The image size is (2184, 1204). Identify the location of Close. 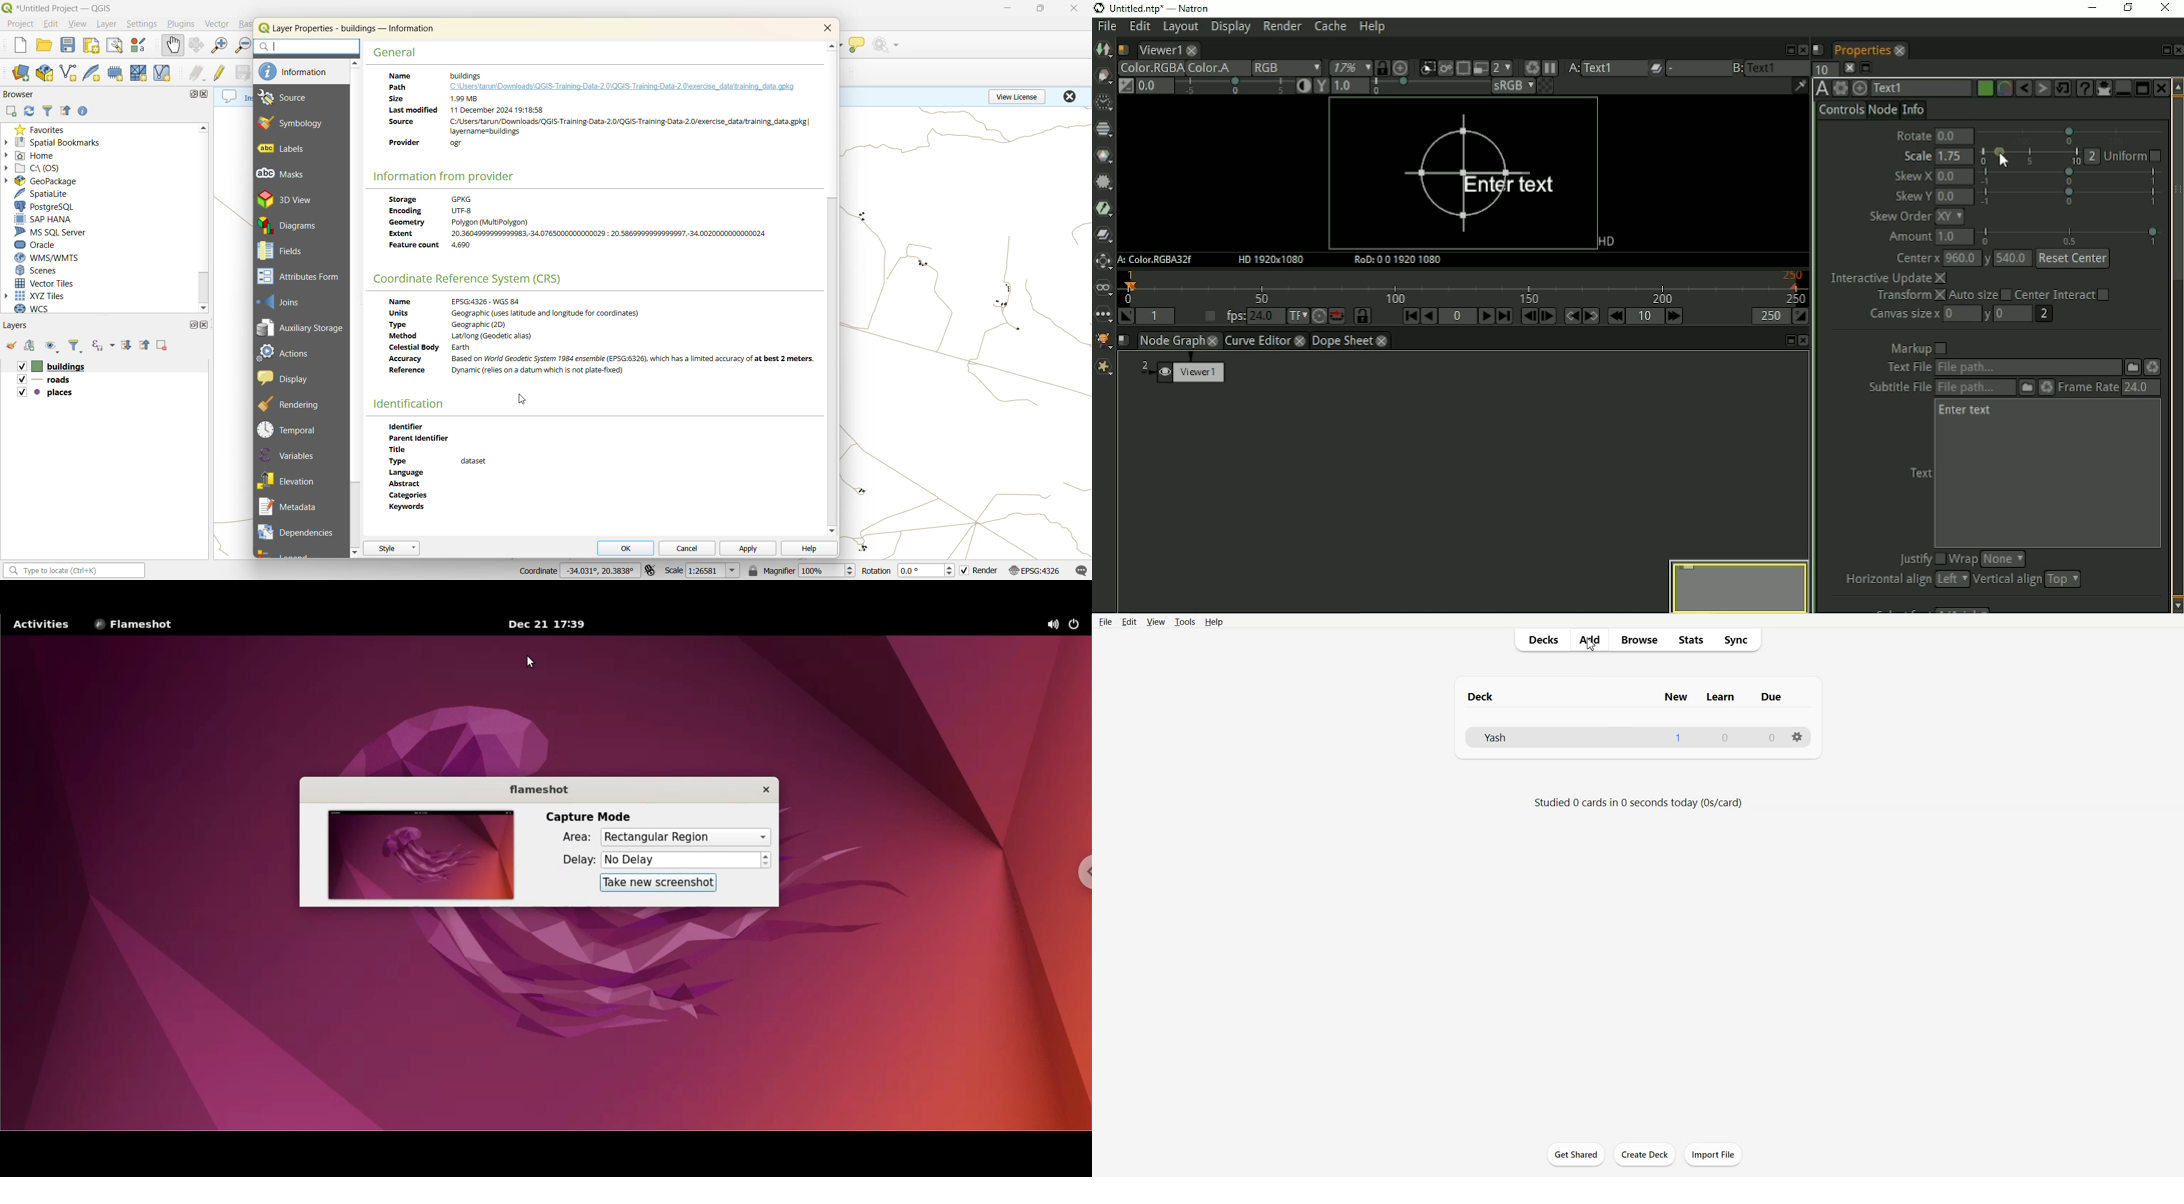
(1802, 50).